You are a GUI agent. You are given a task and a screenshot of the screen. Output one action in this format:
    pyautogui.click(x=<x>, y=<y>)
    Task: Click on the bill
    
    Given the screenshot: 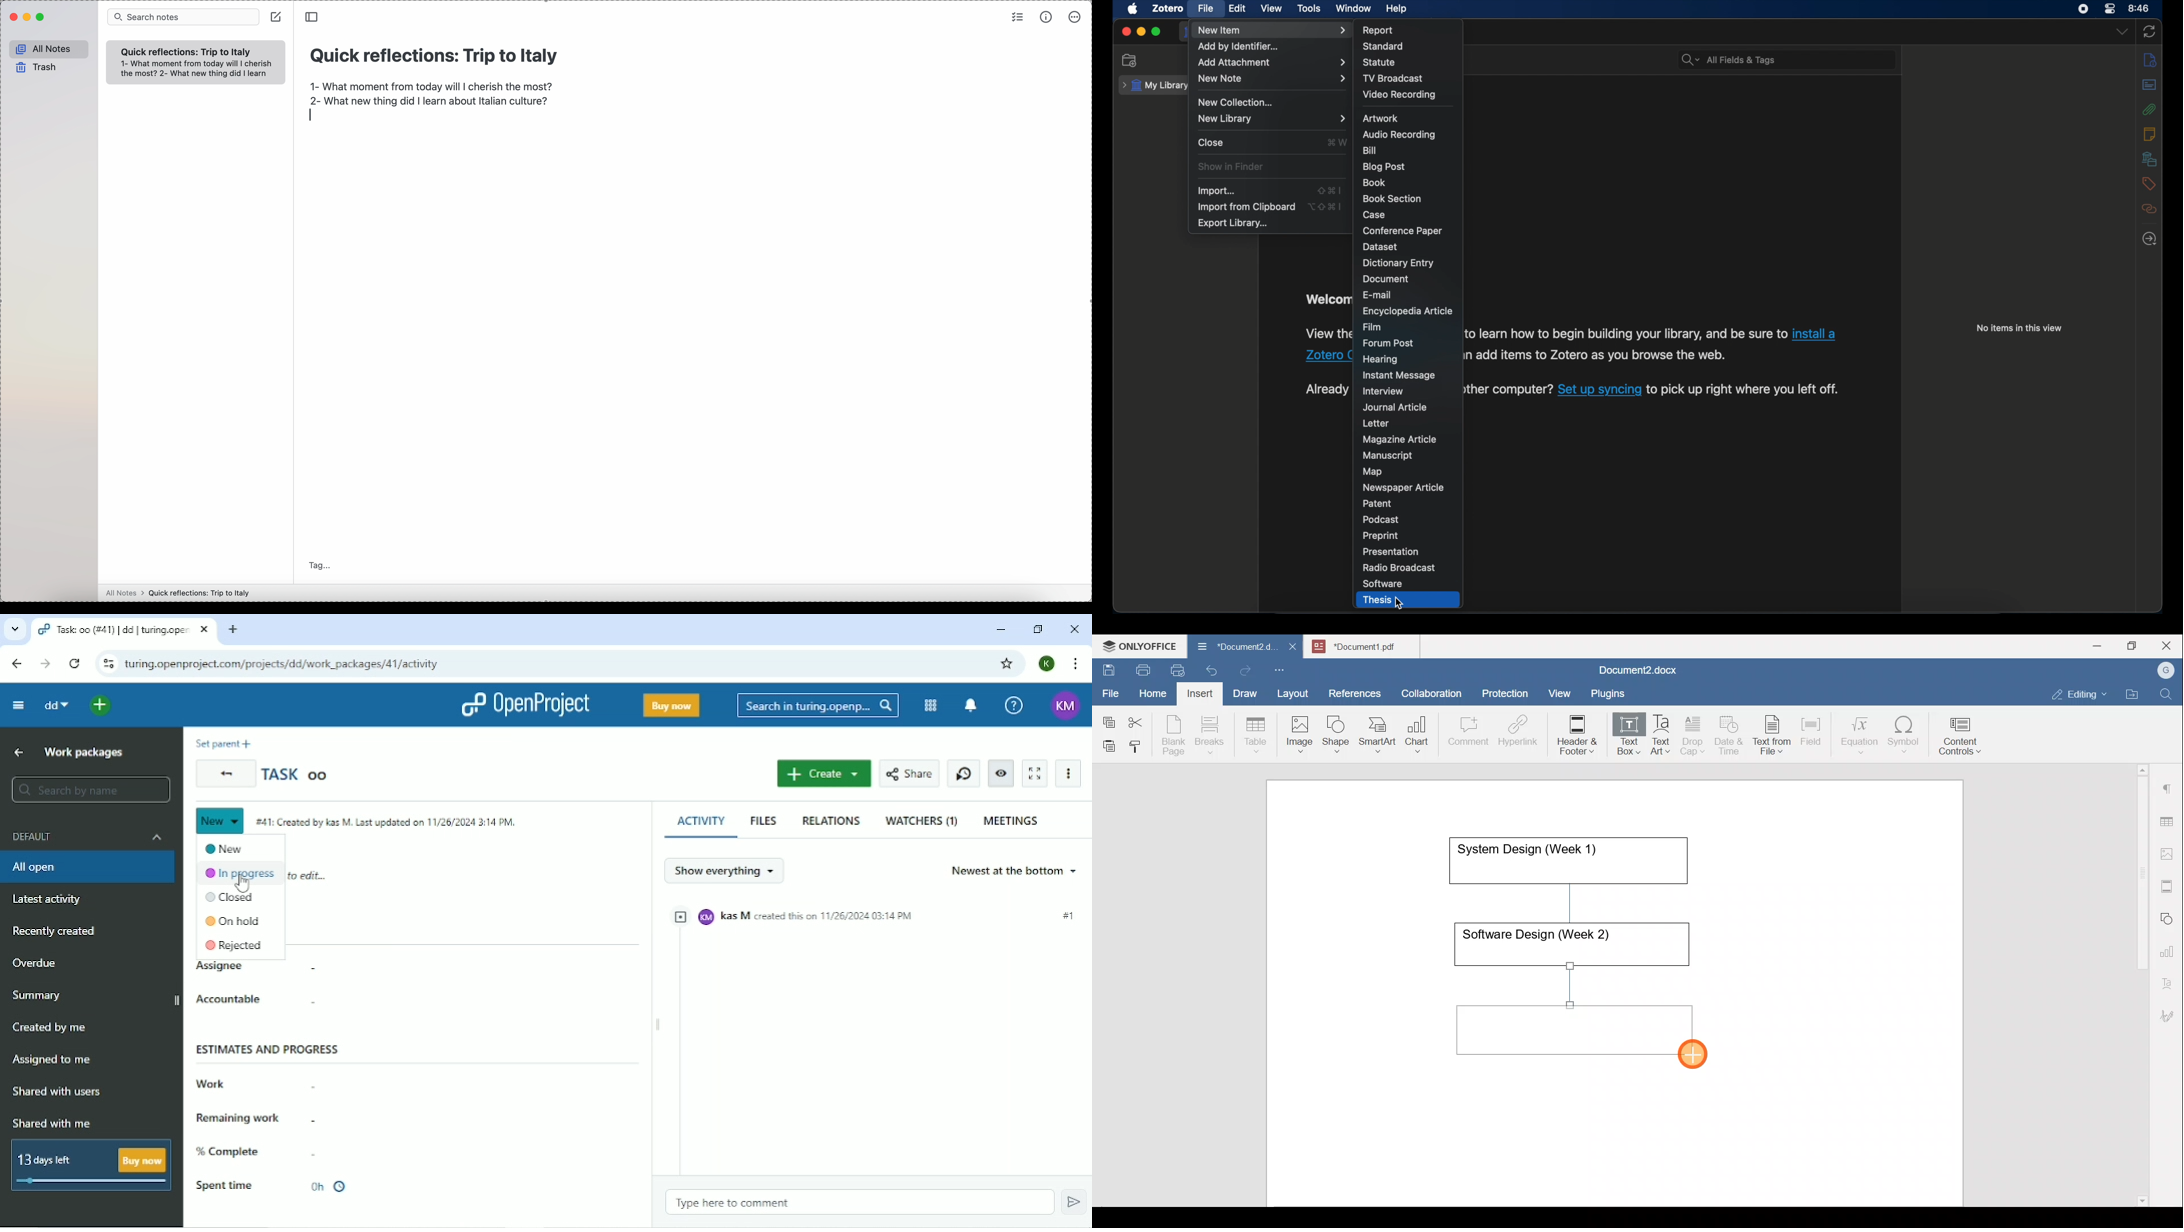 What is the action you would take?
    pyautogui.click(x=1368, y=151)
    